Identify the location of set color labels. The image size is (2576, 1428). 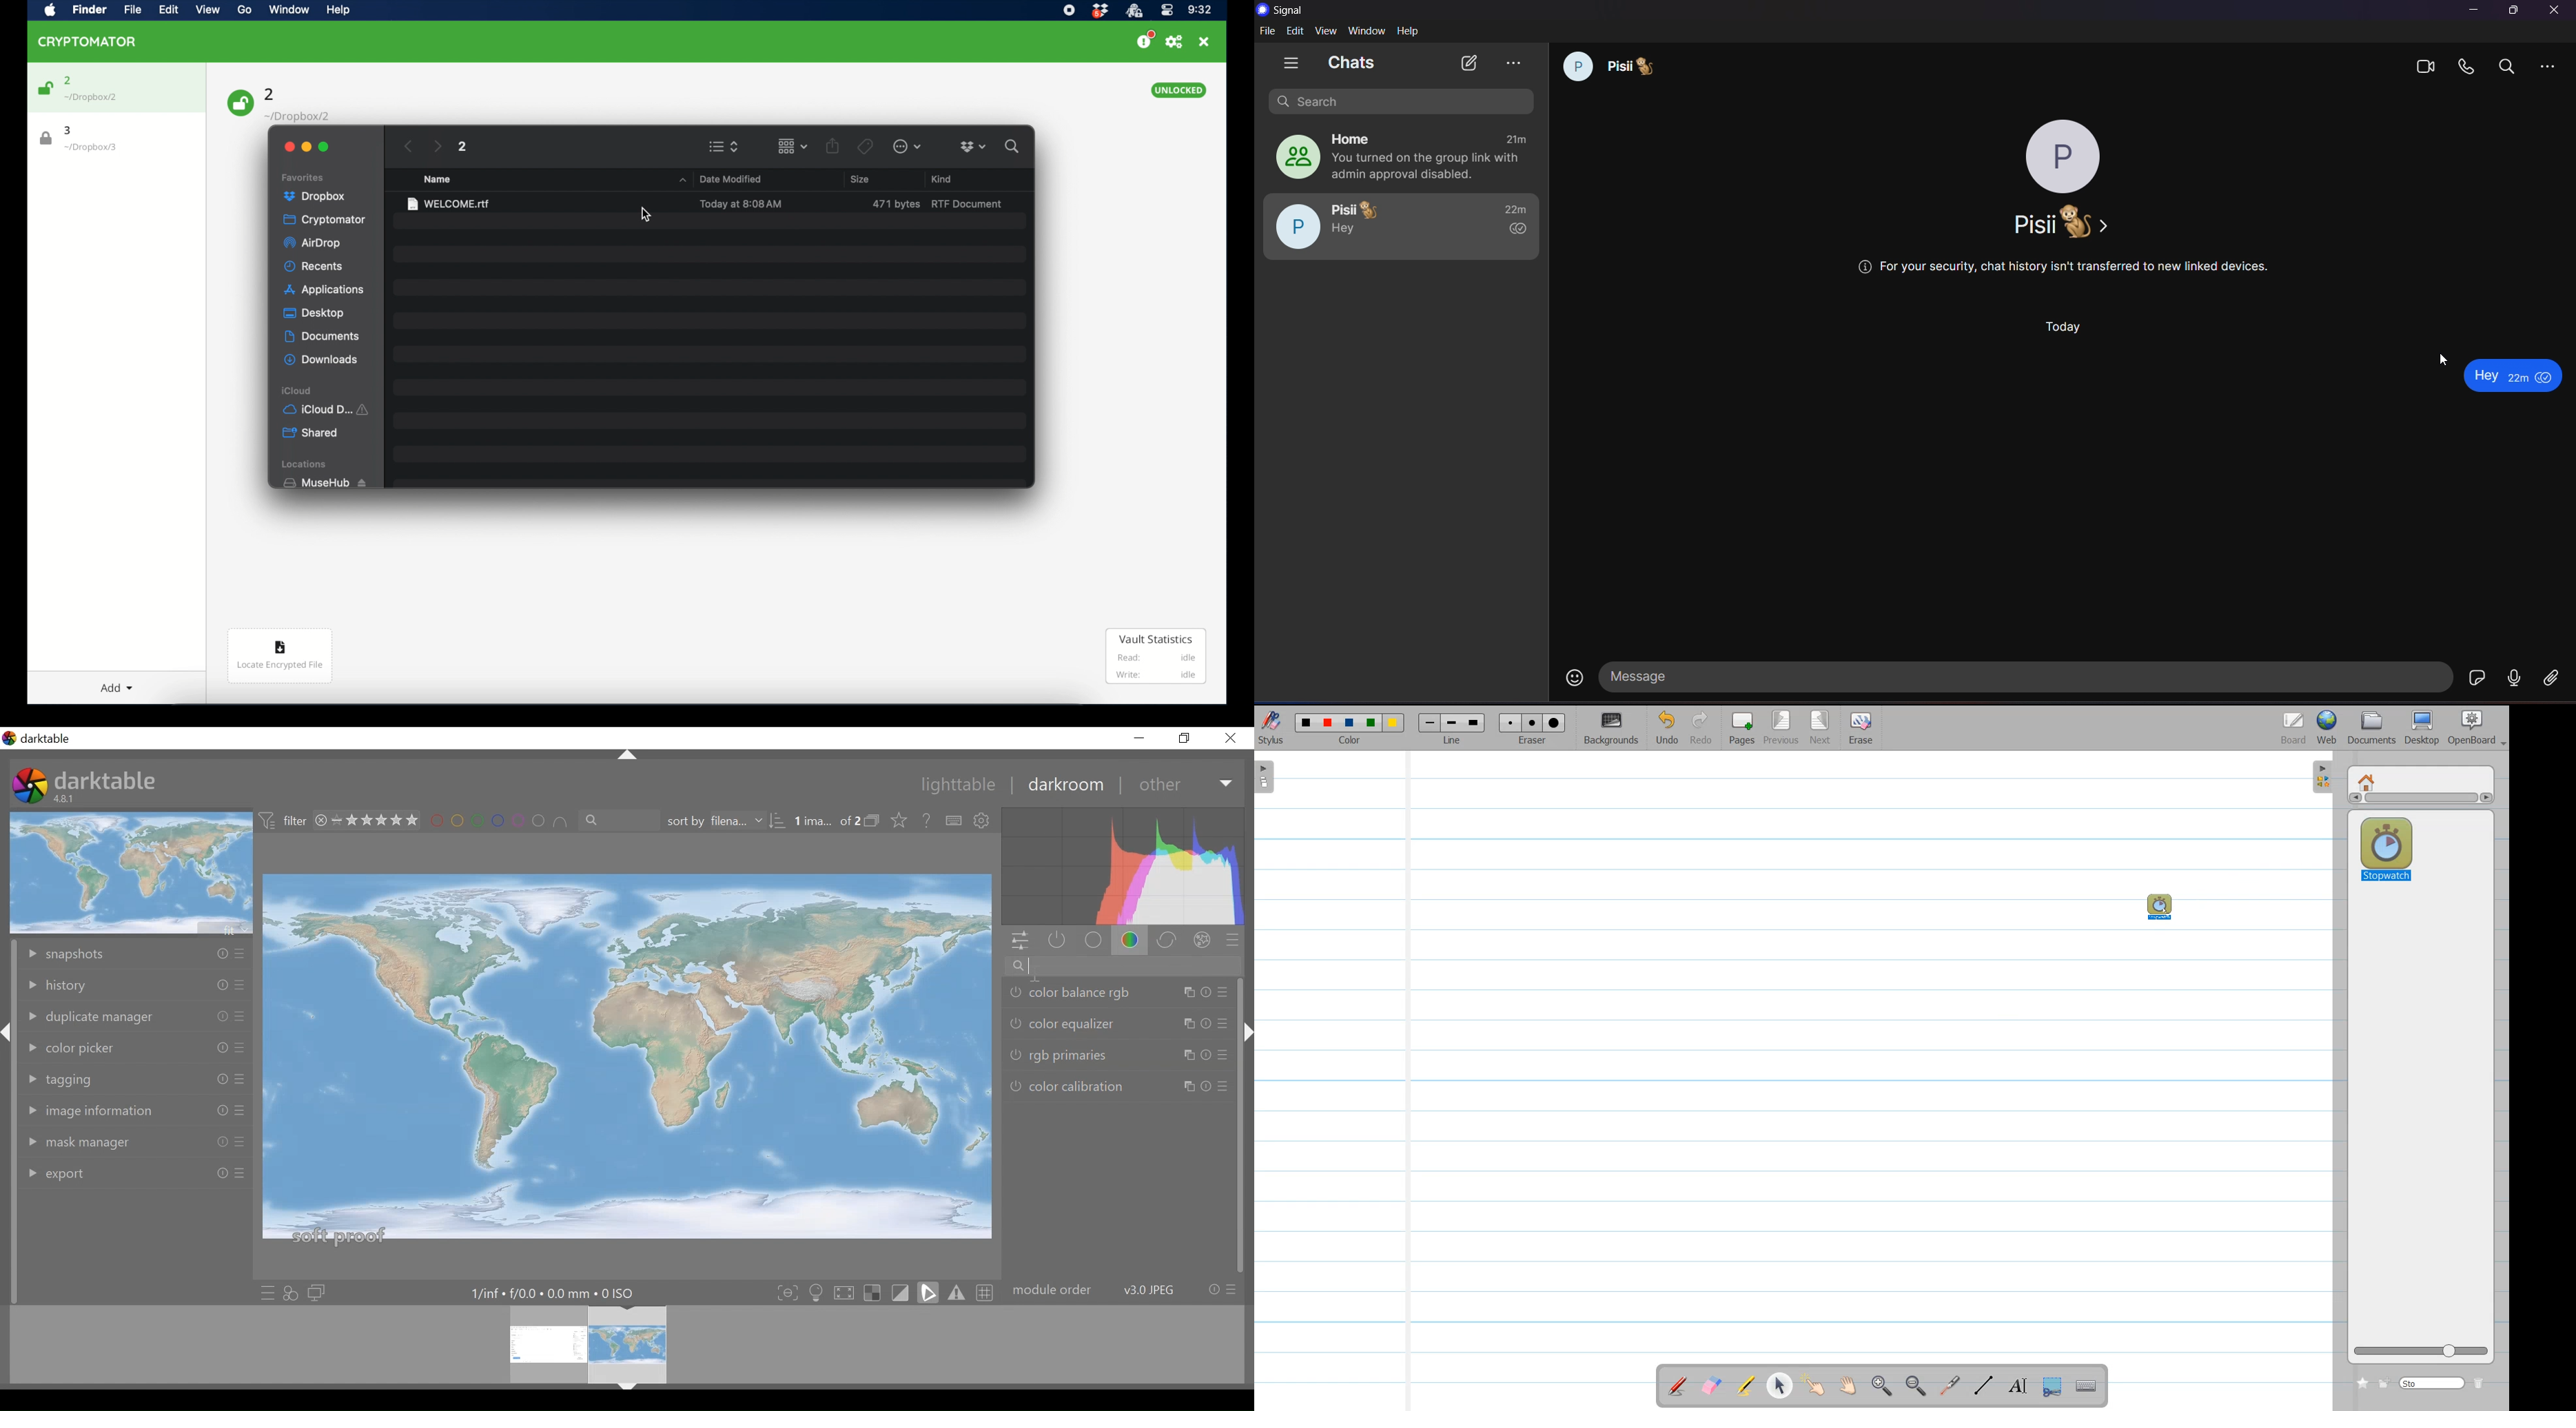
(499, 821).